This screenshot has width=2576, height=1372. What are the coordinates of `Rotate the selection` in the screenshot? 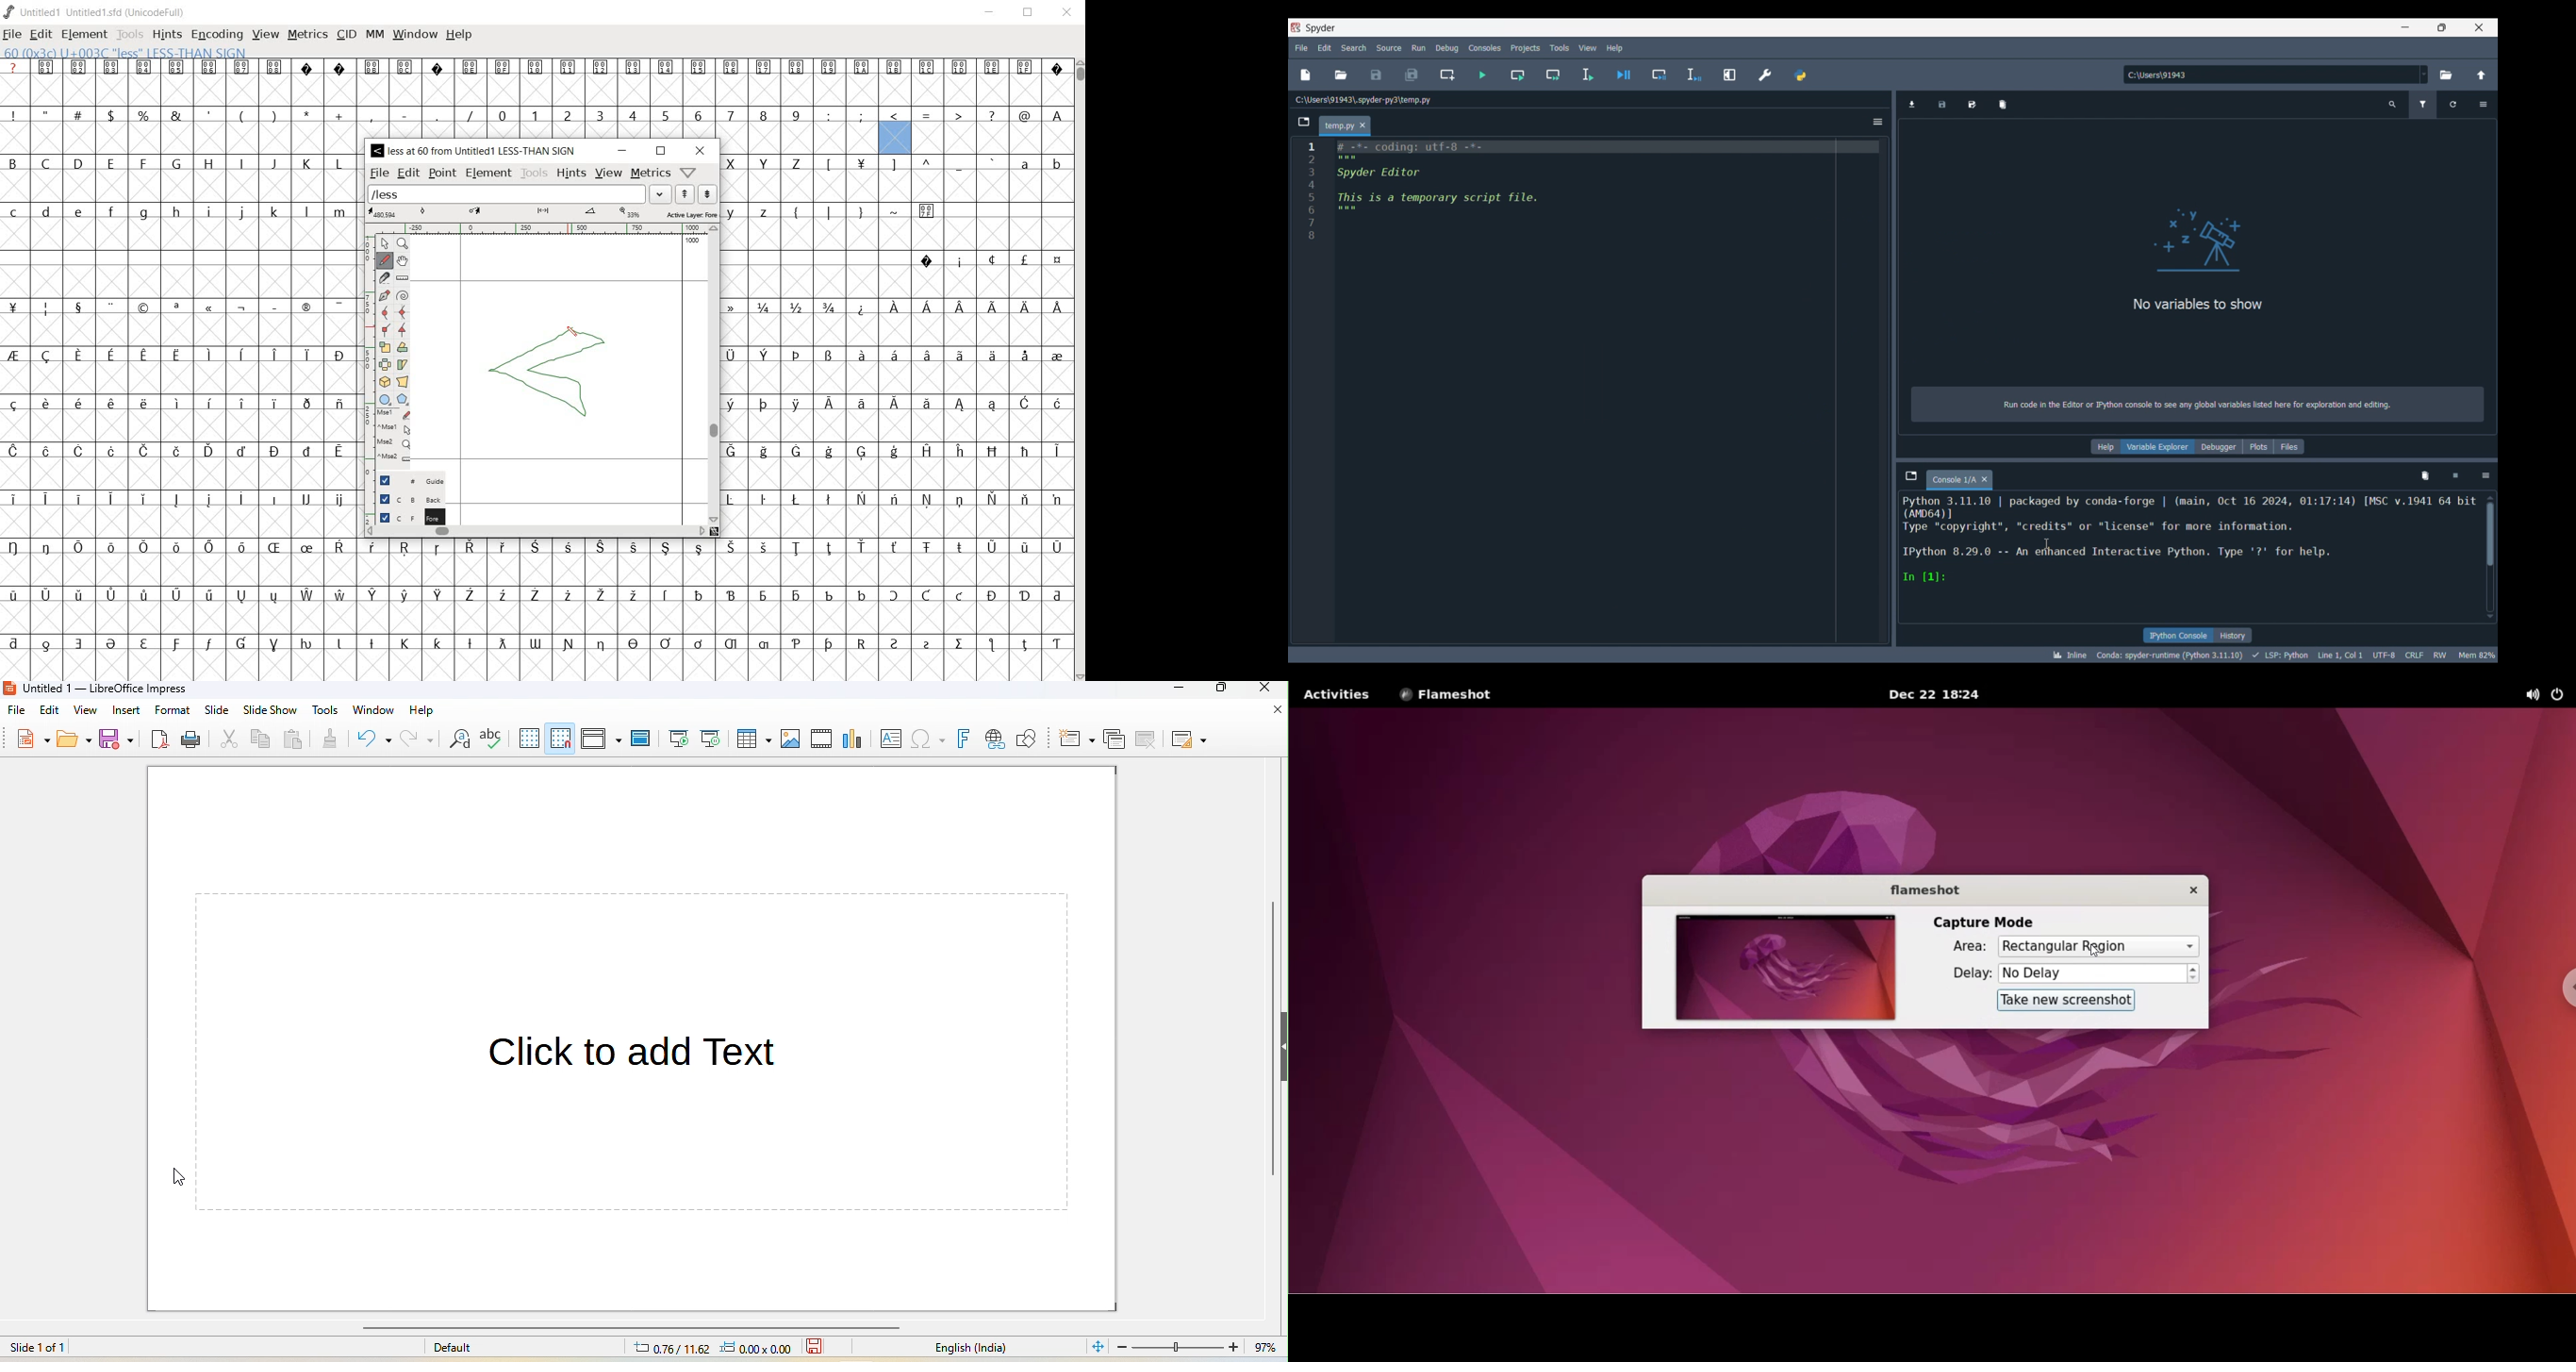 It's located at (403, 347).